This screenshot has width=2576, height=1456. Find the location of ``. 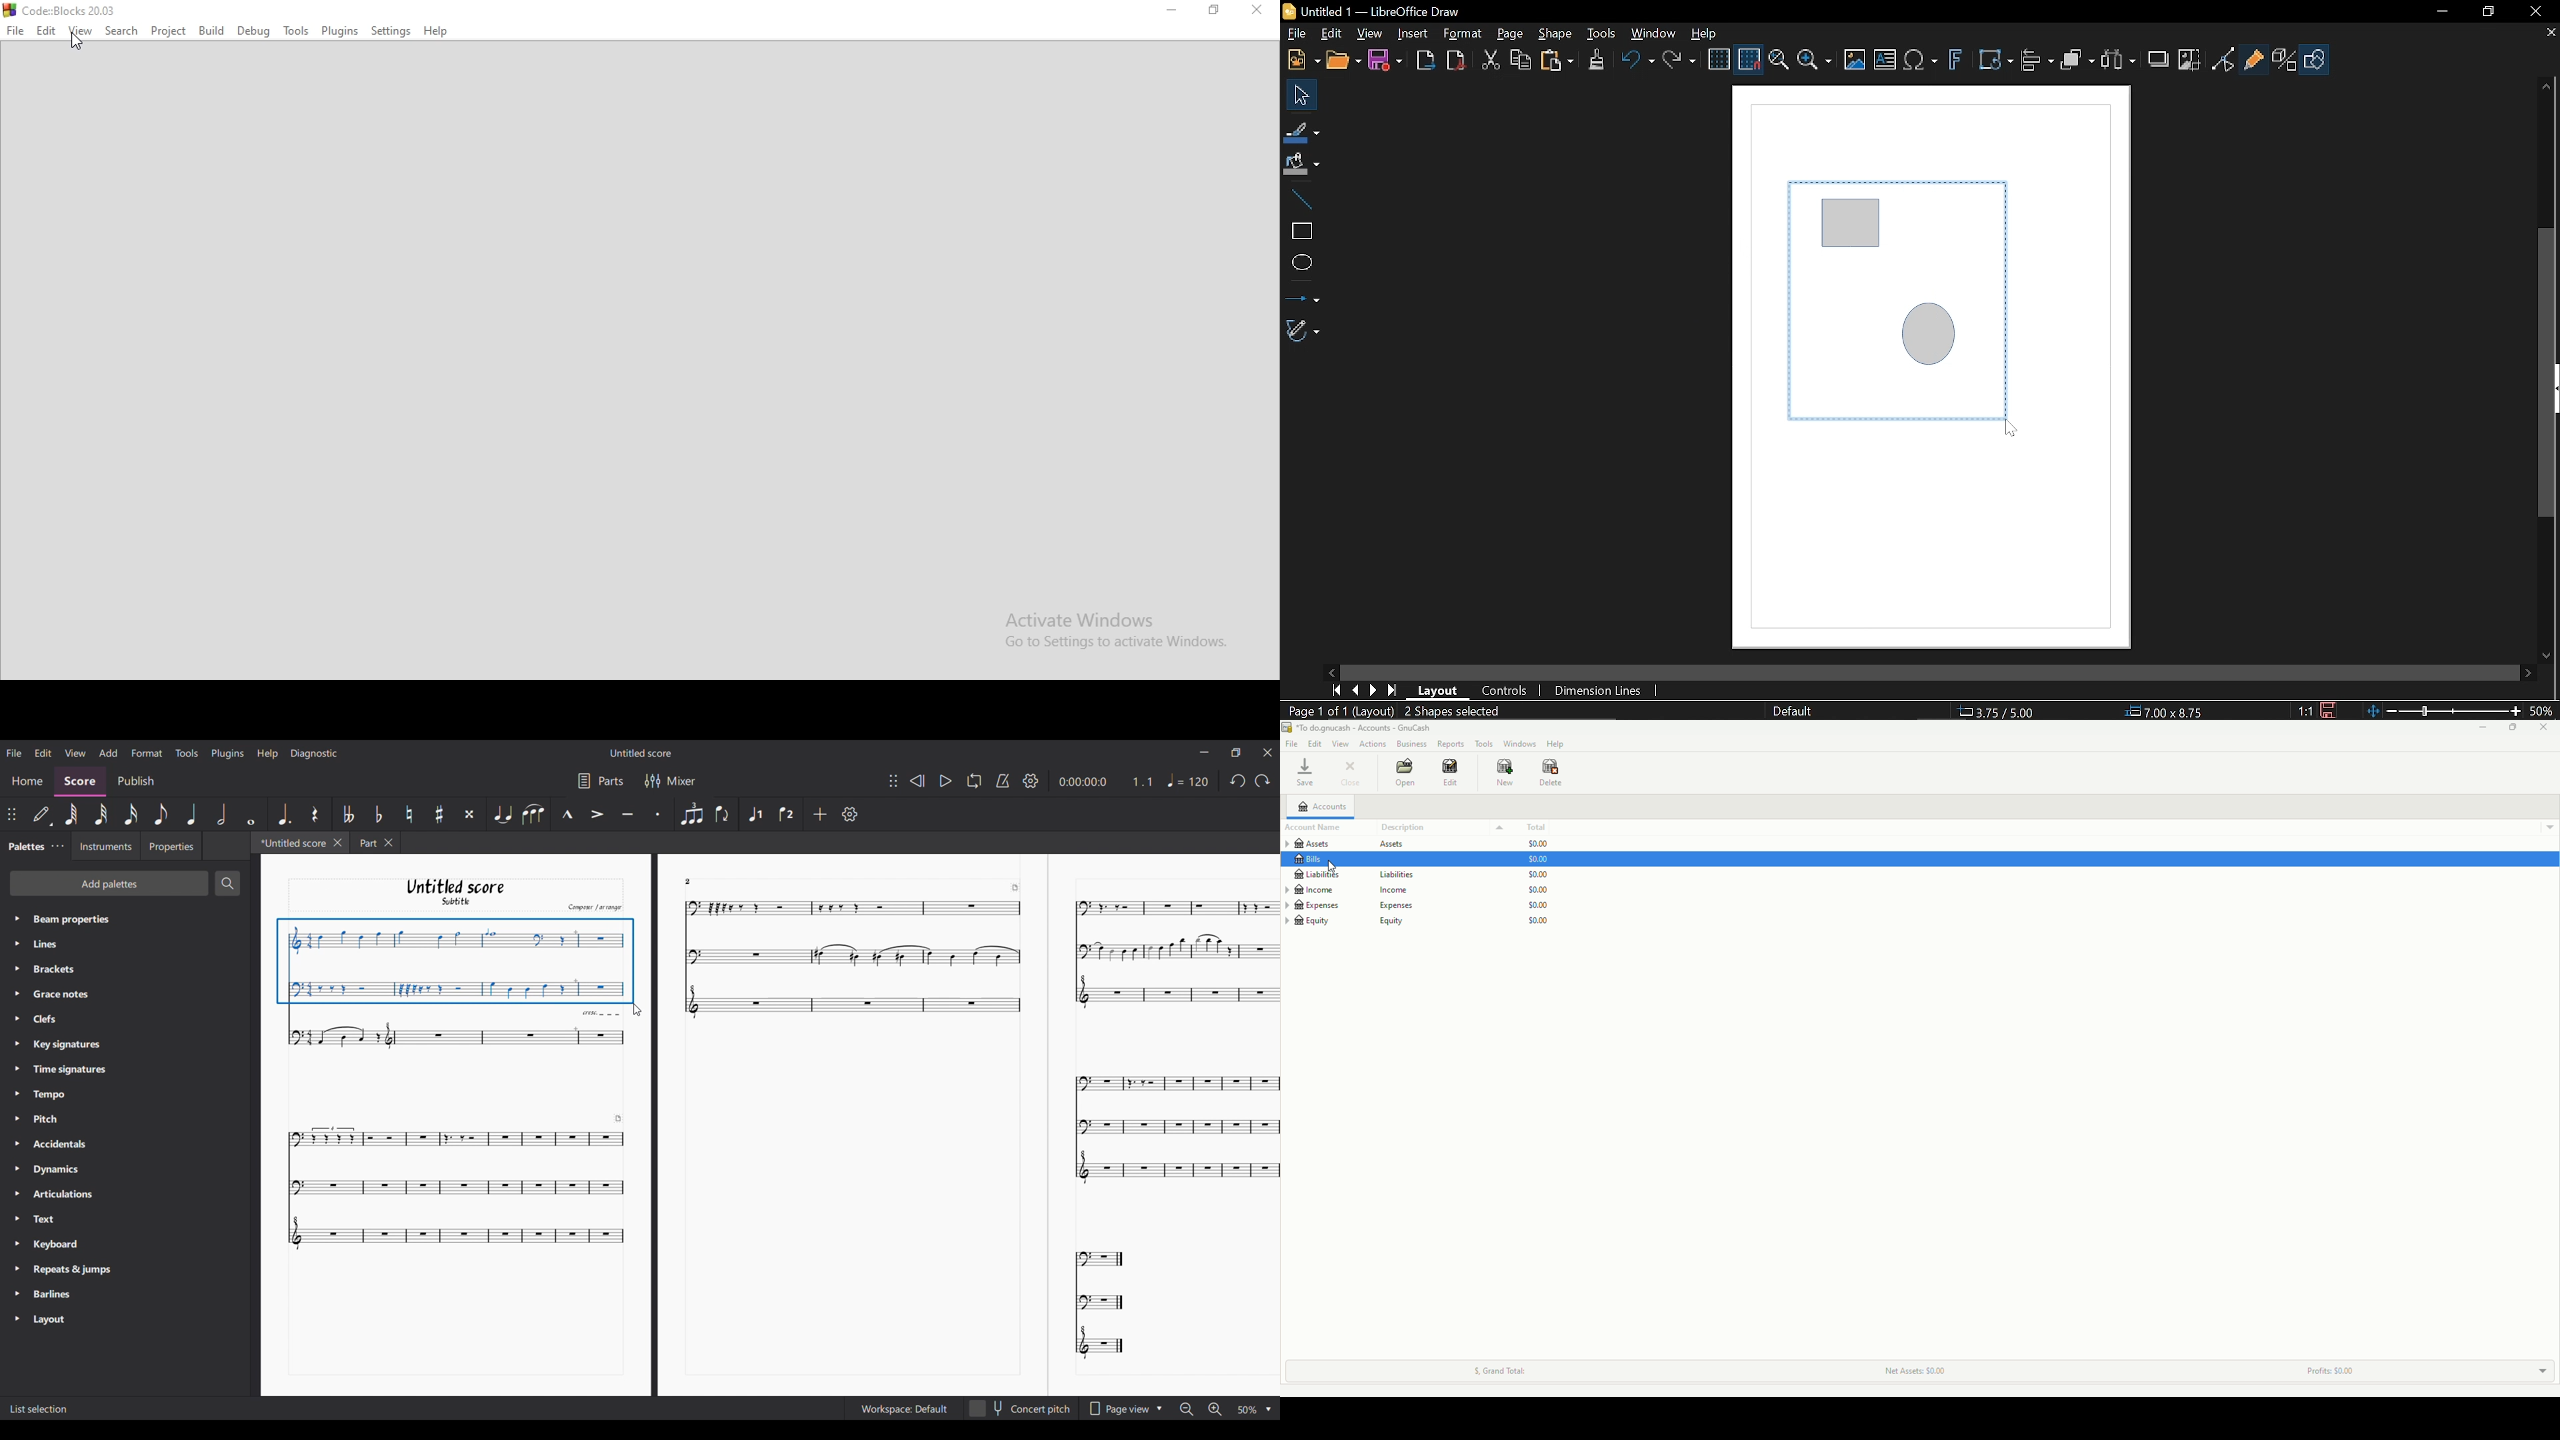

 is located at coordinates (19, 1096).